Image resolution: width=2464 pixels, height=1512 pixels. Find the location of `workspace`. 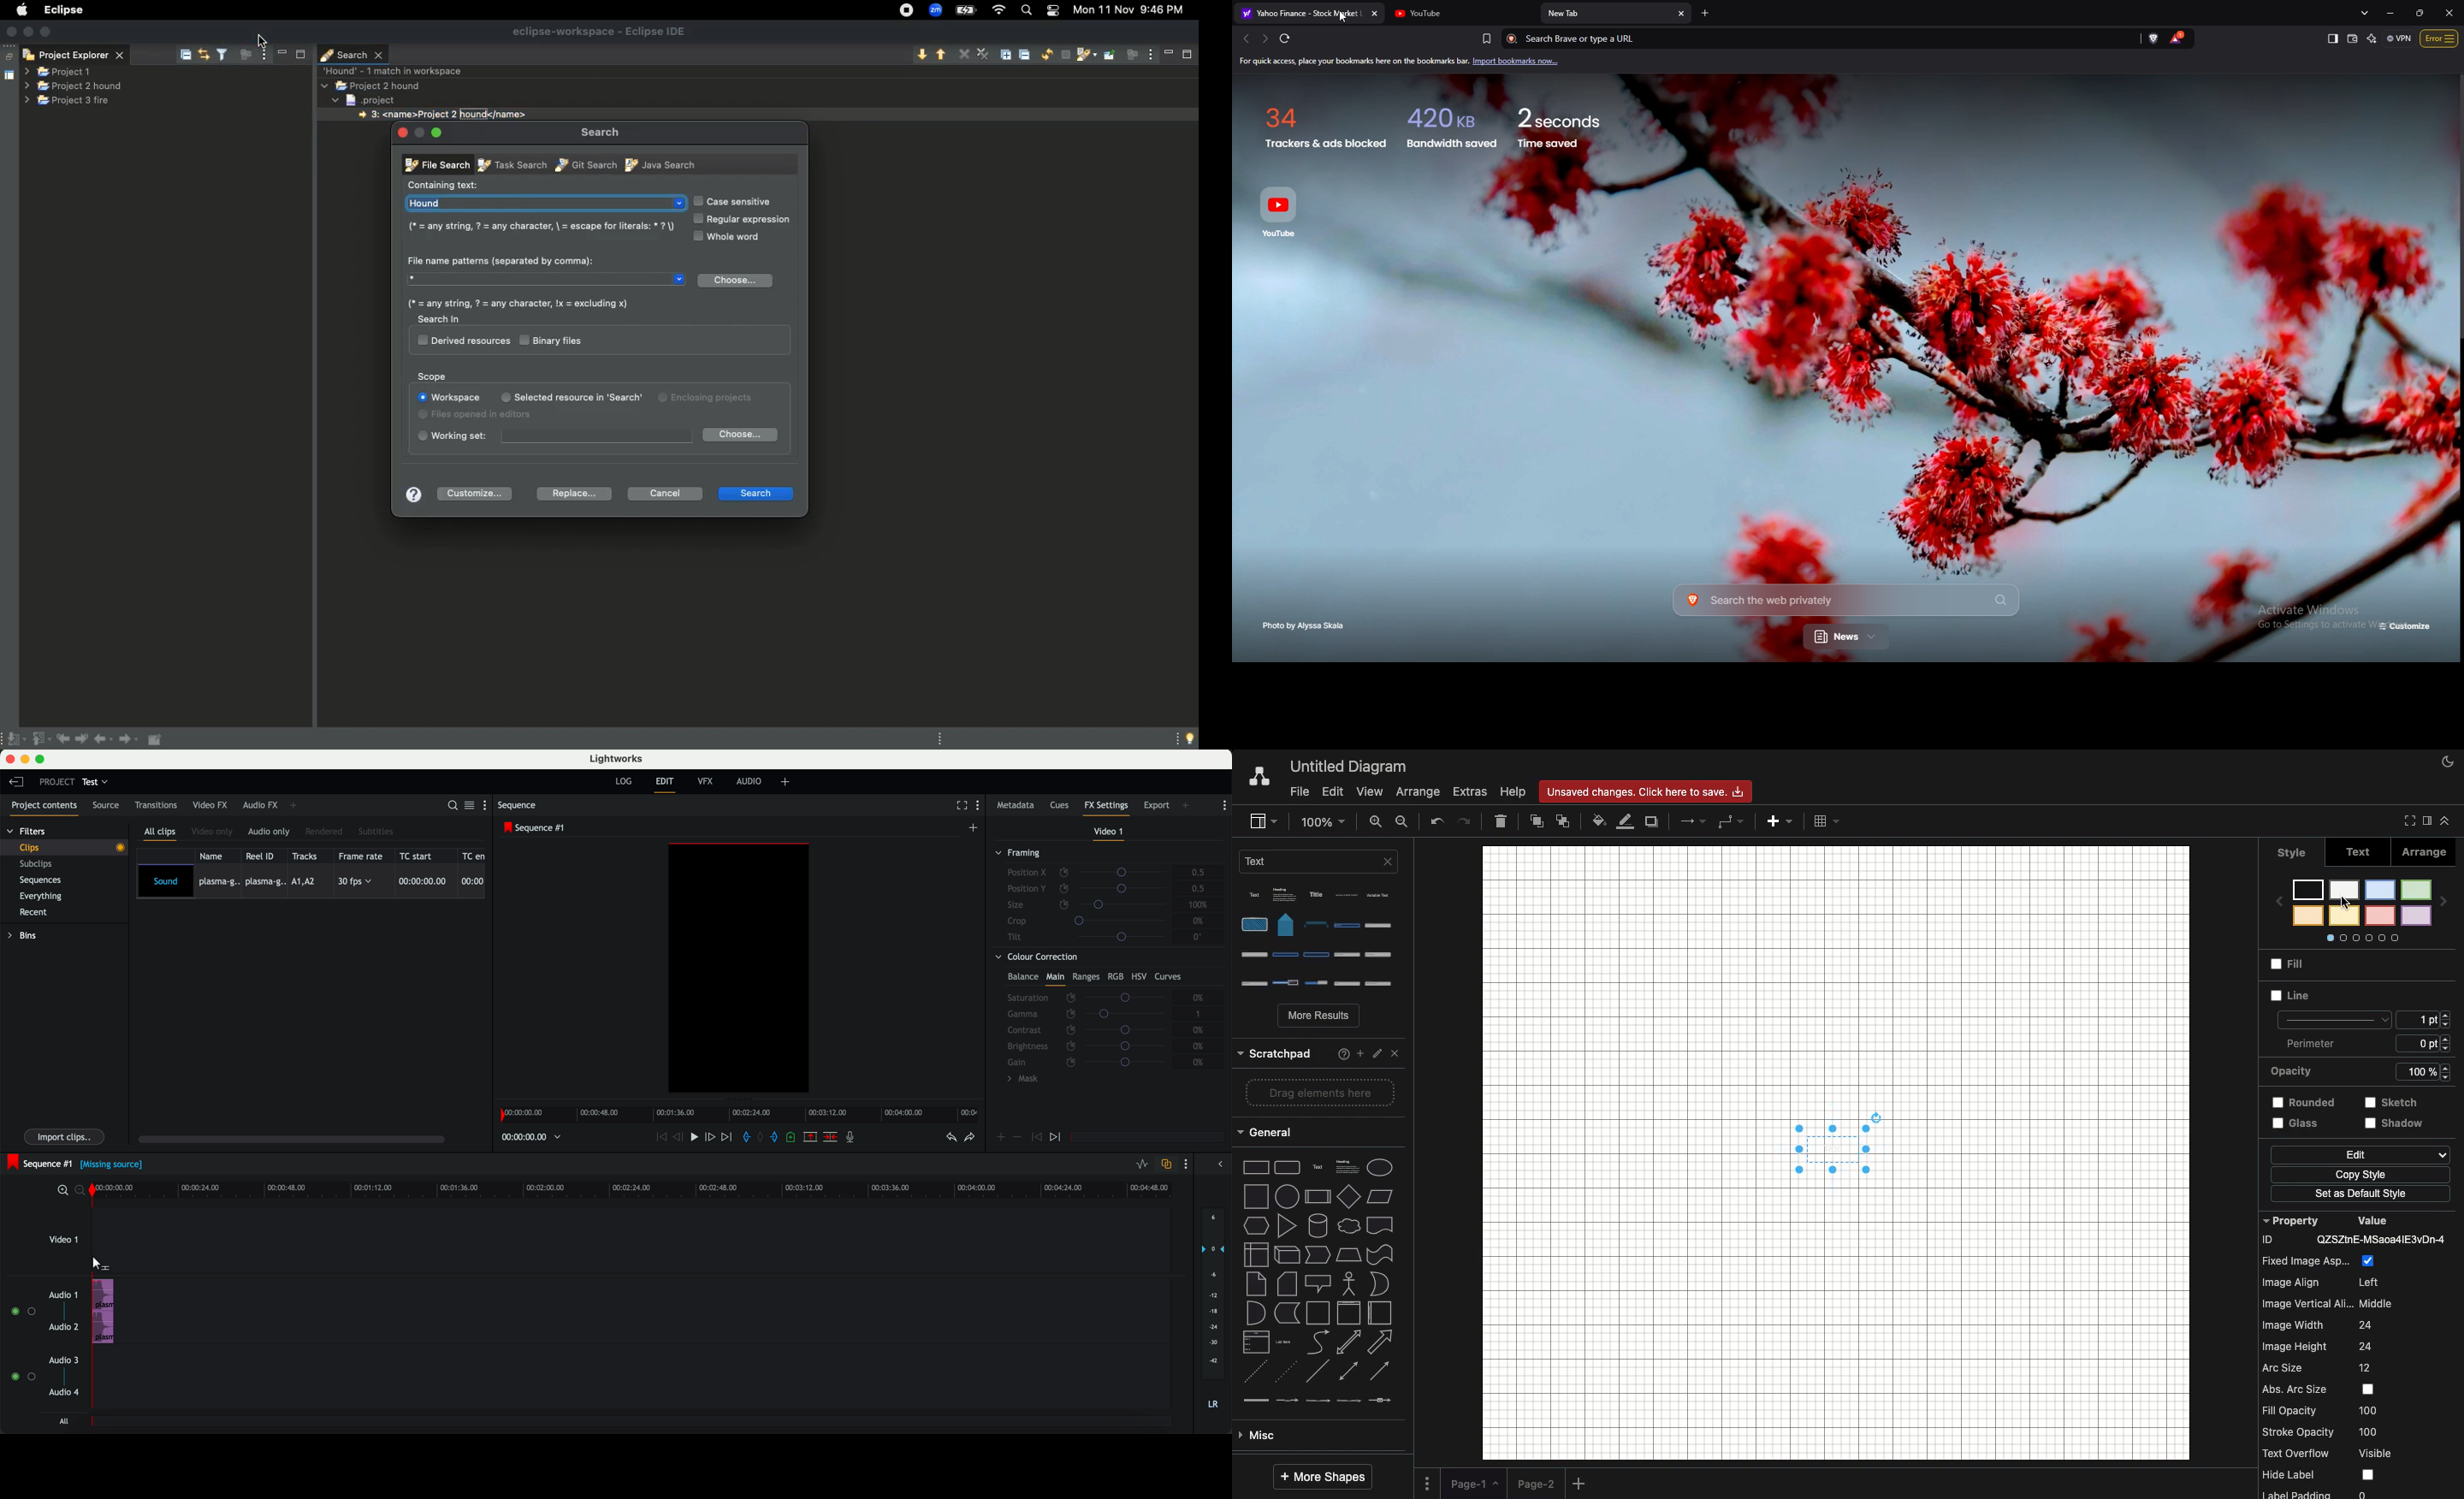

workspace is located at coordinates (739, 970).